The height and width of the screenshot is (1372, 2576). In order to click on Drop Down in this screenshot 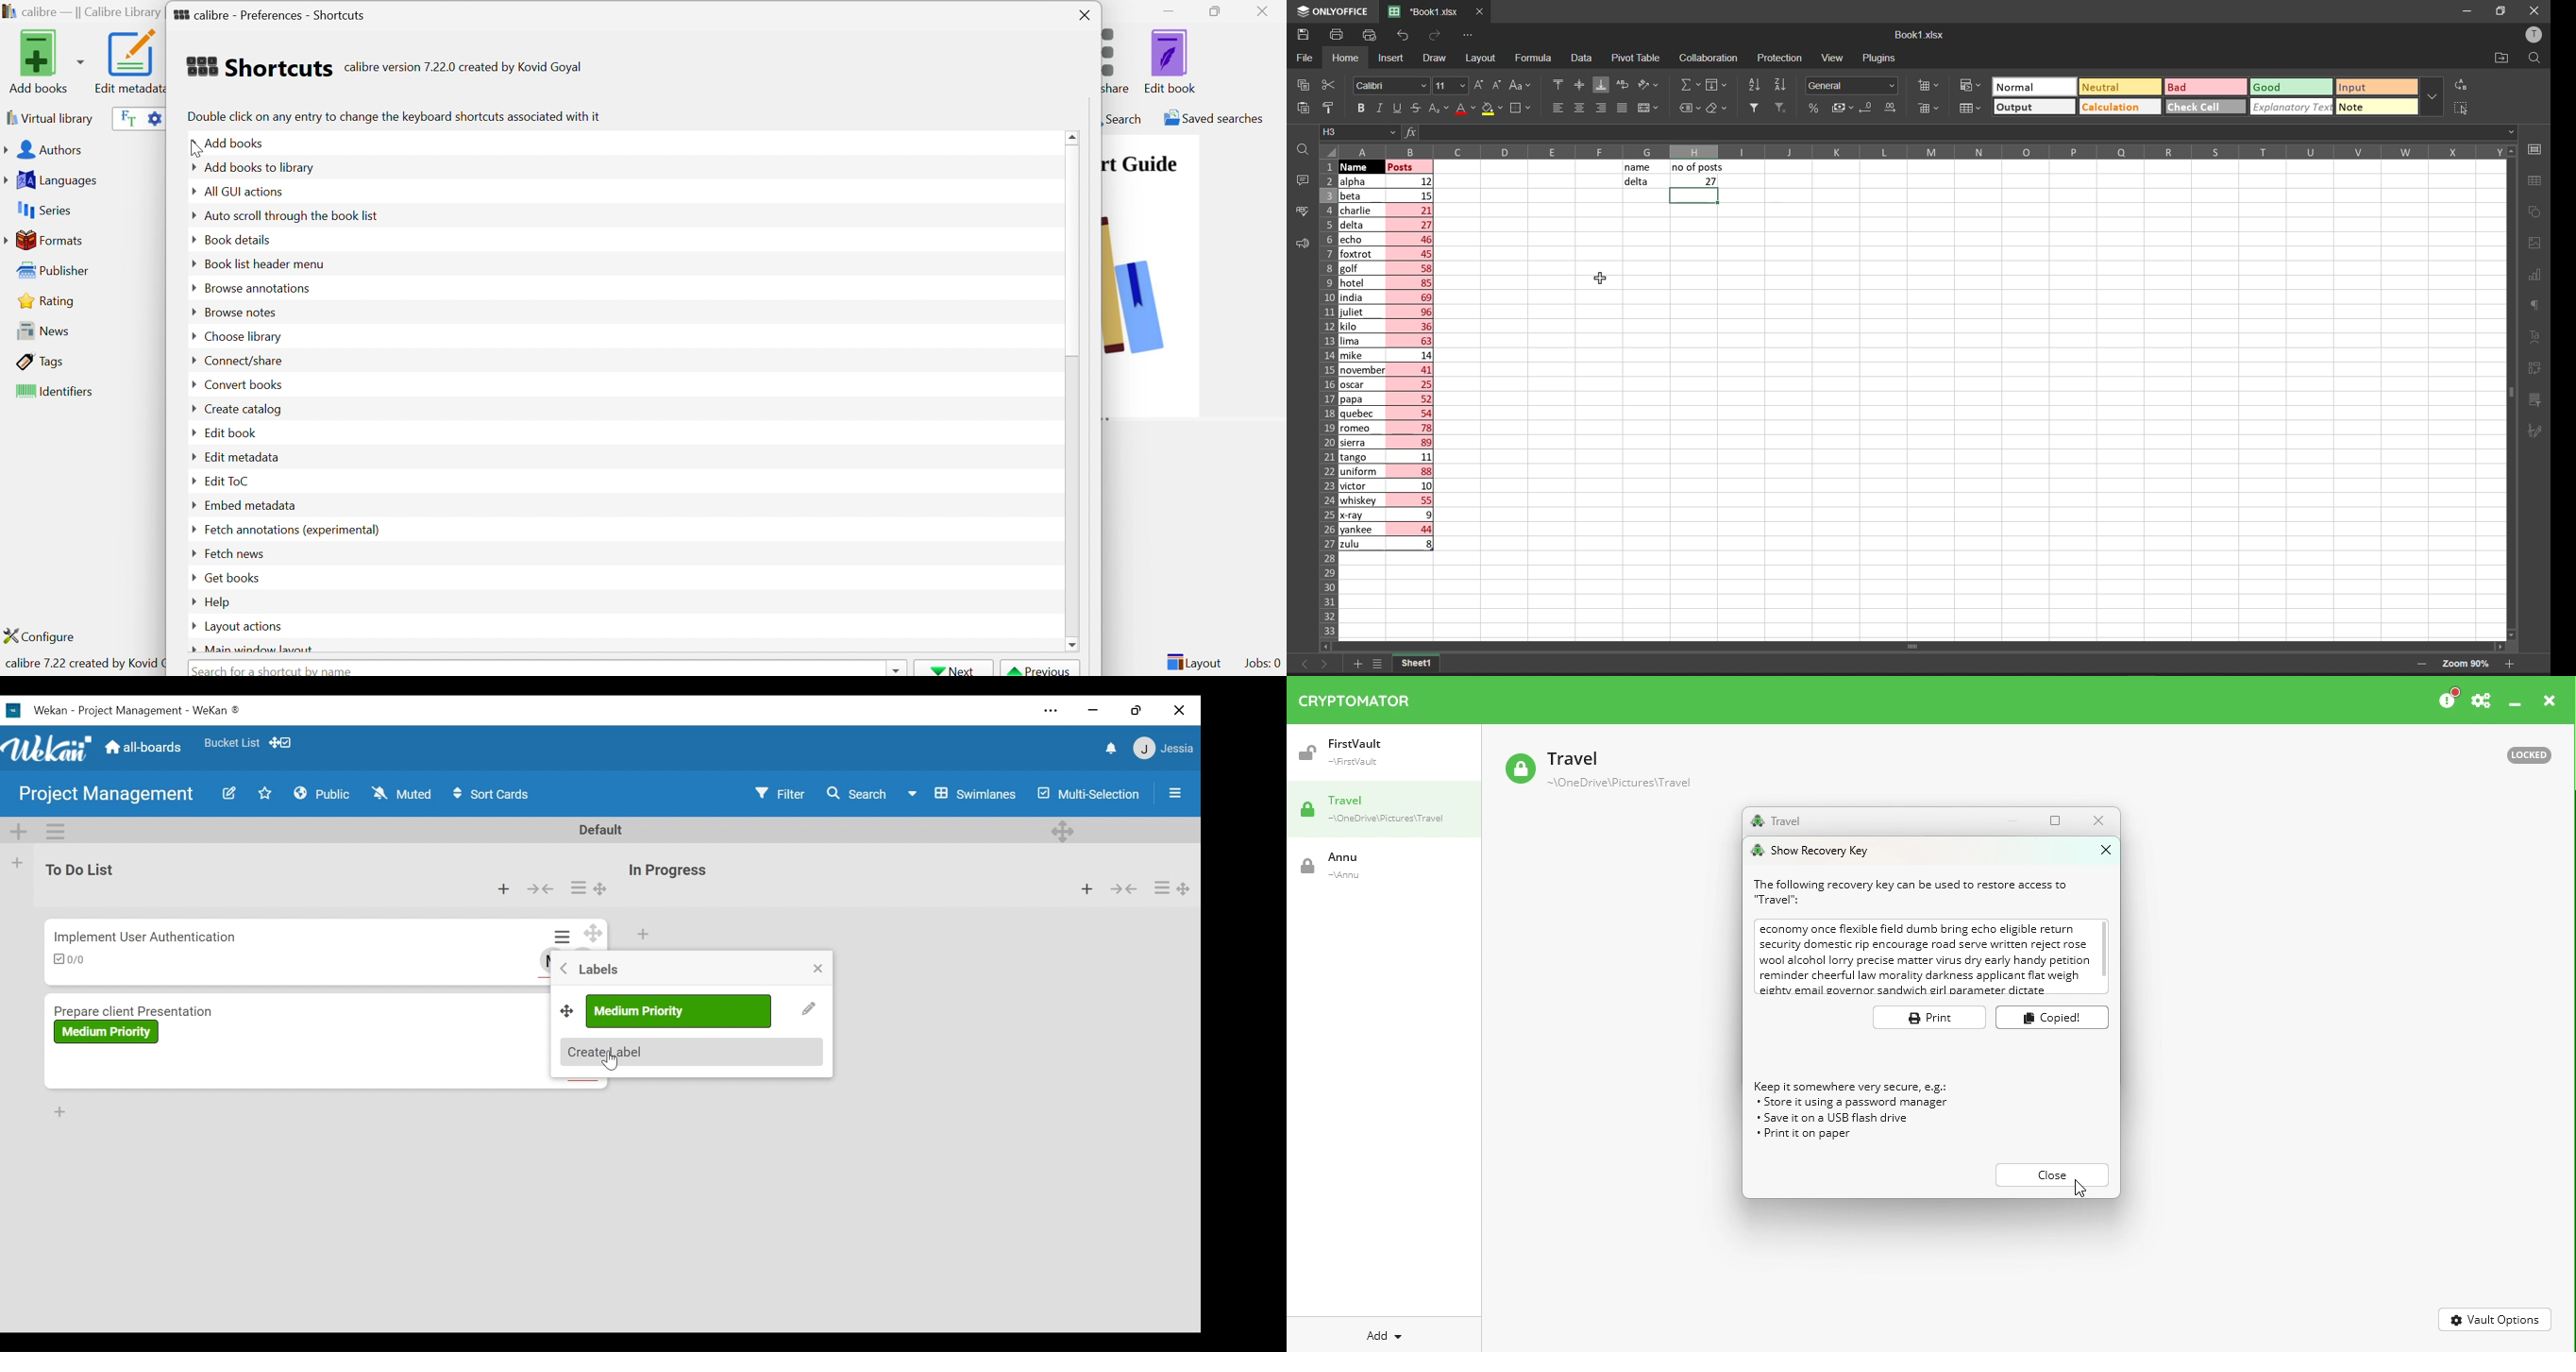, I will do `click(192, 262)`.